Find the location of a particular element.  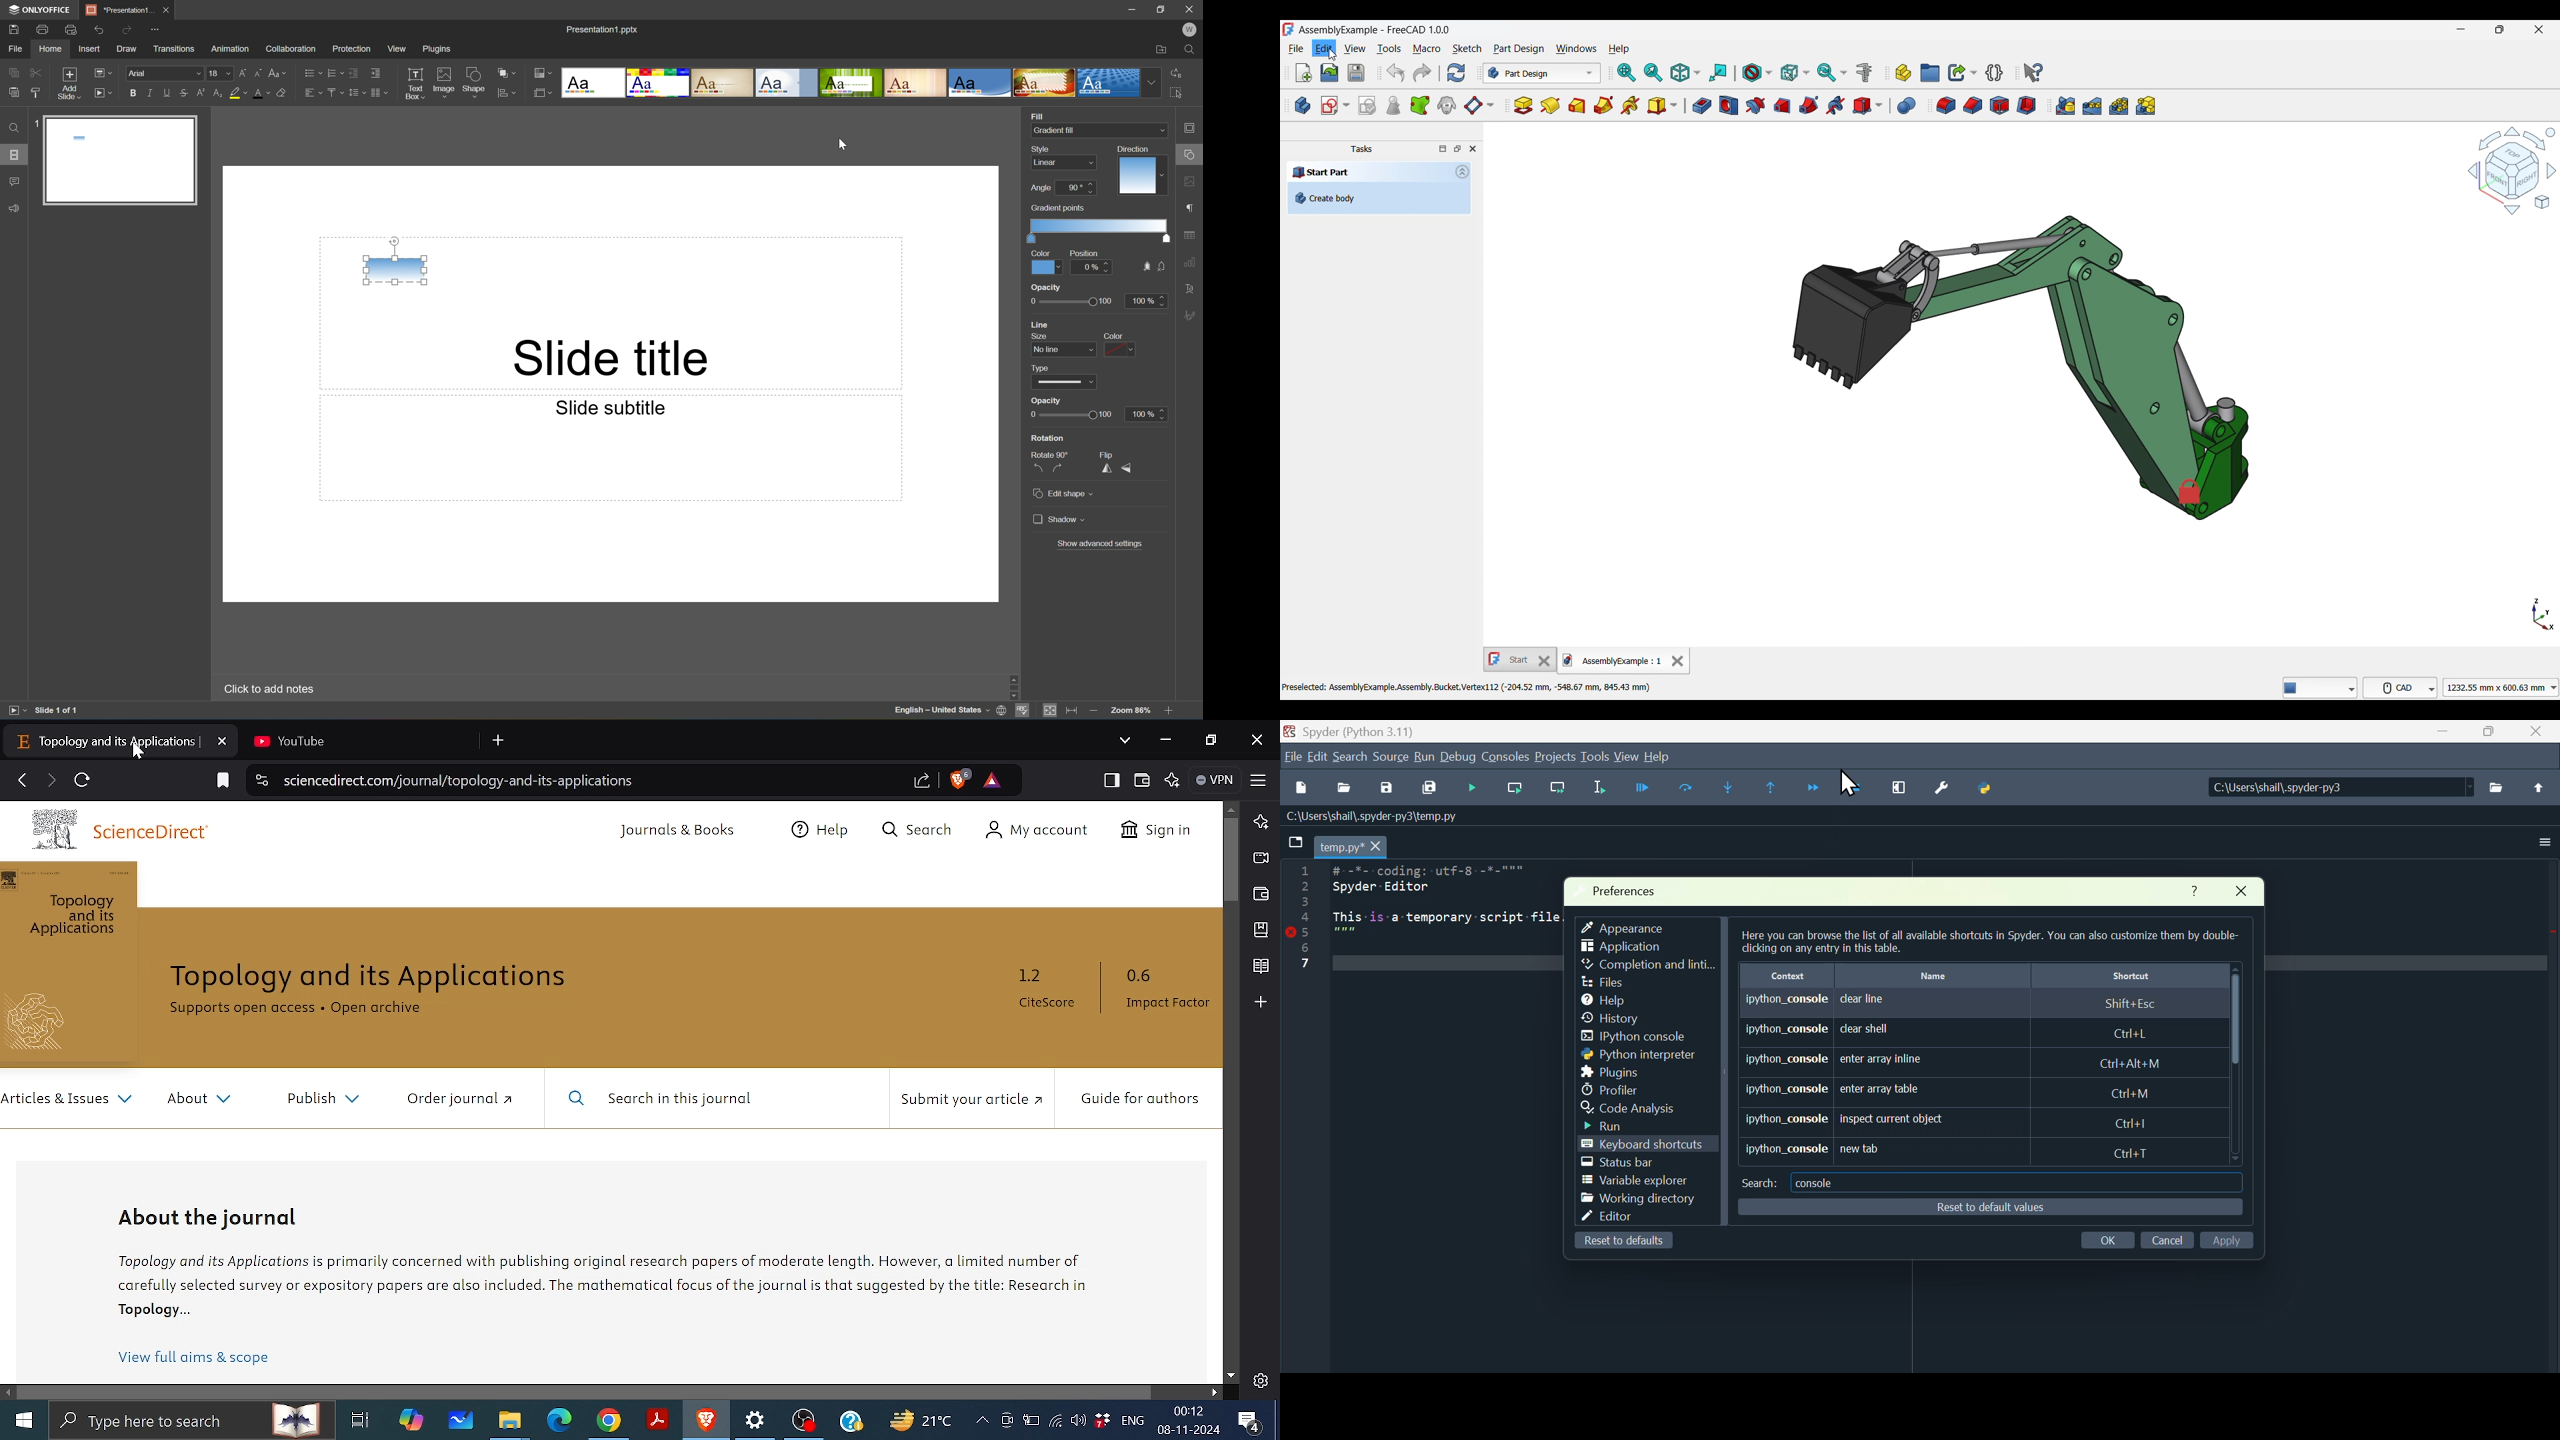

Zoom 103% is located at coordinates (1132, 712).